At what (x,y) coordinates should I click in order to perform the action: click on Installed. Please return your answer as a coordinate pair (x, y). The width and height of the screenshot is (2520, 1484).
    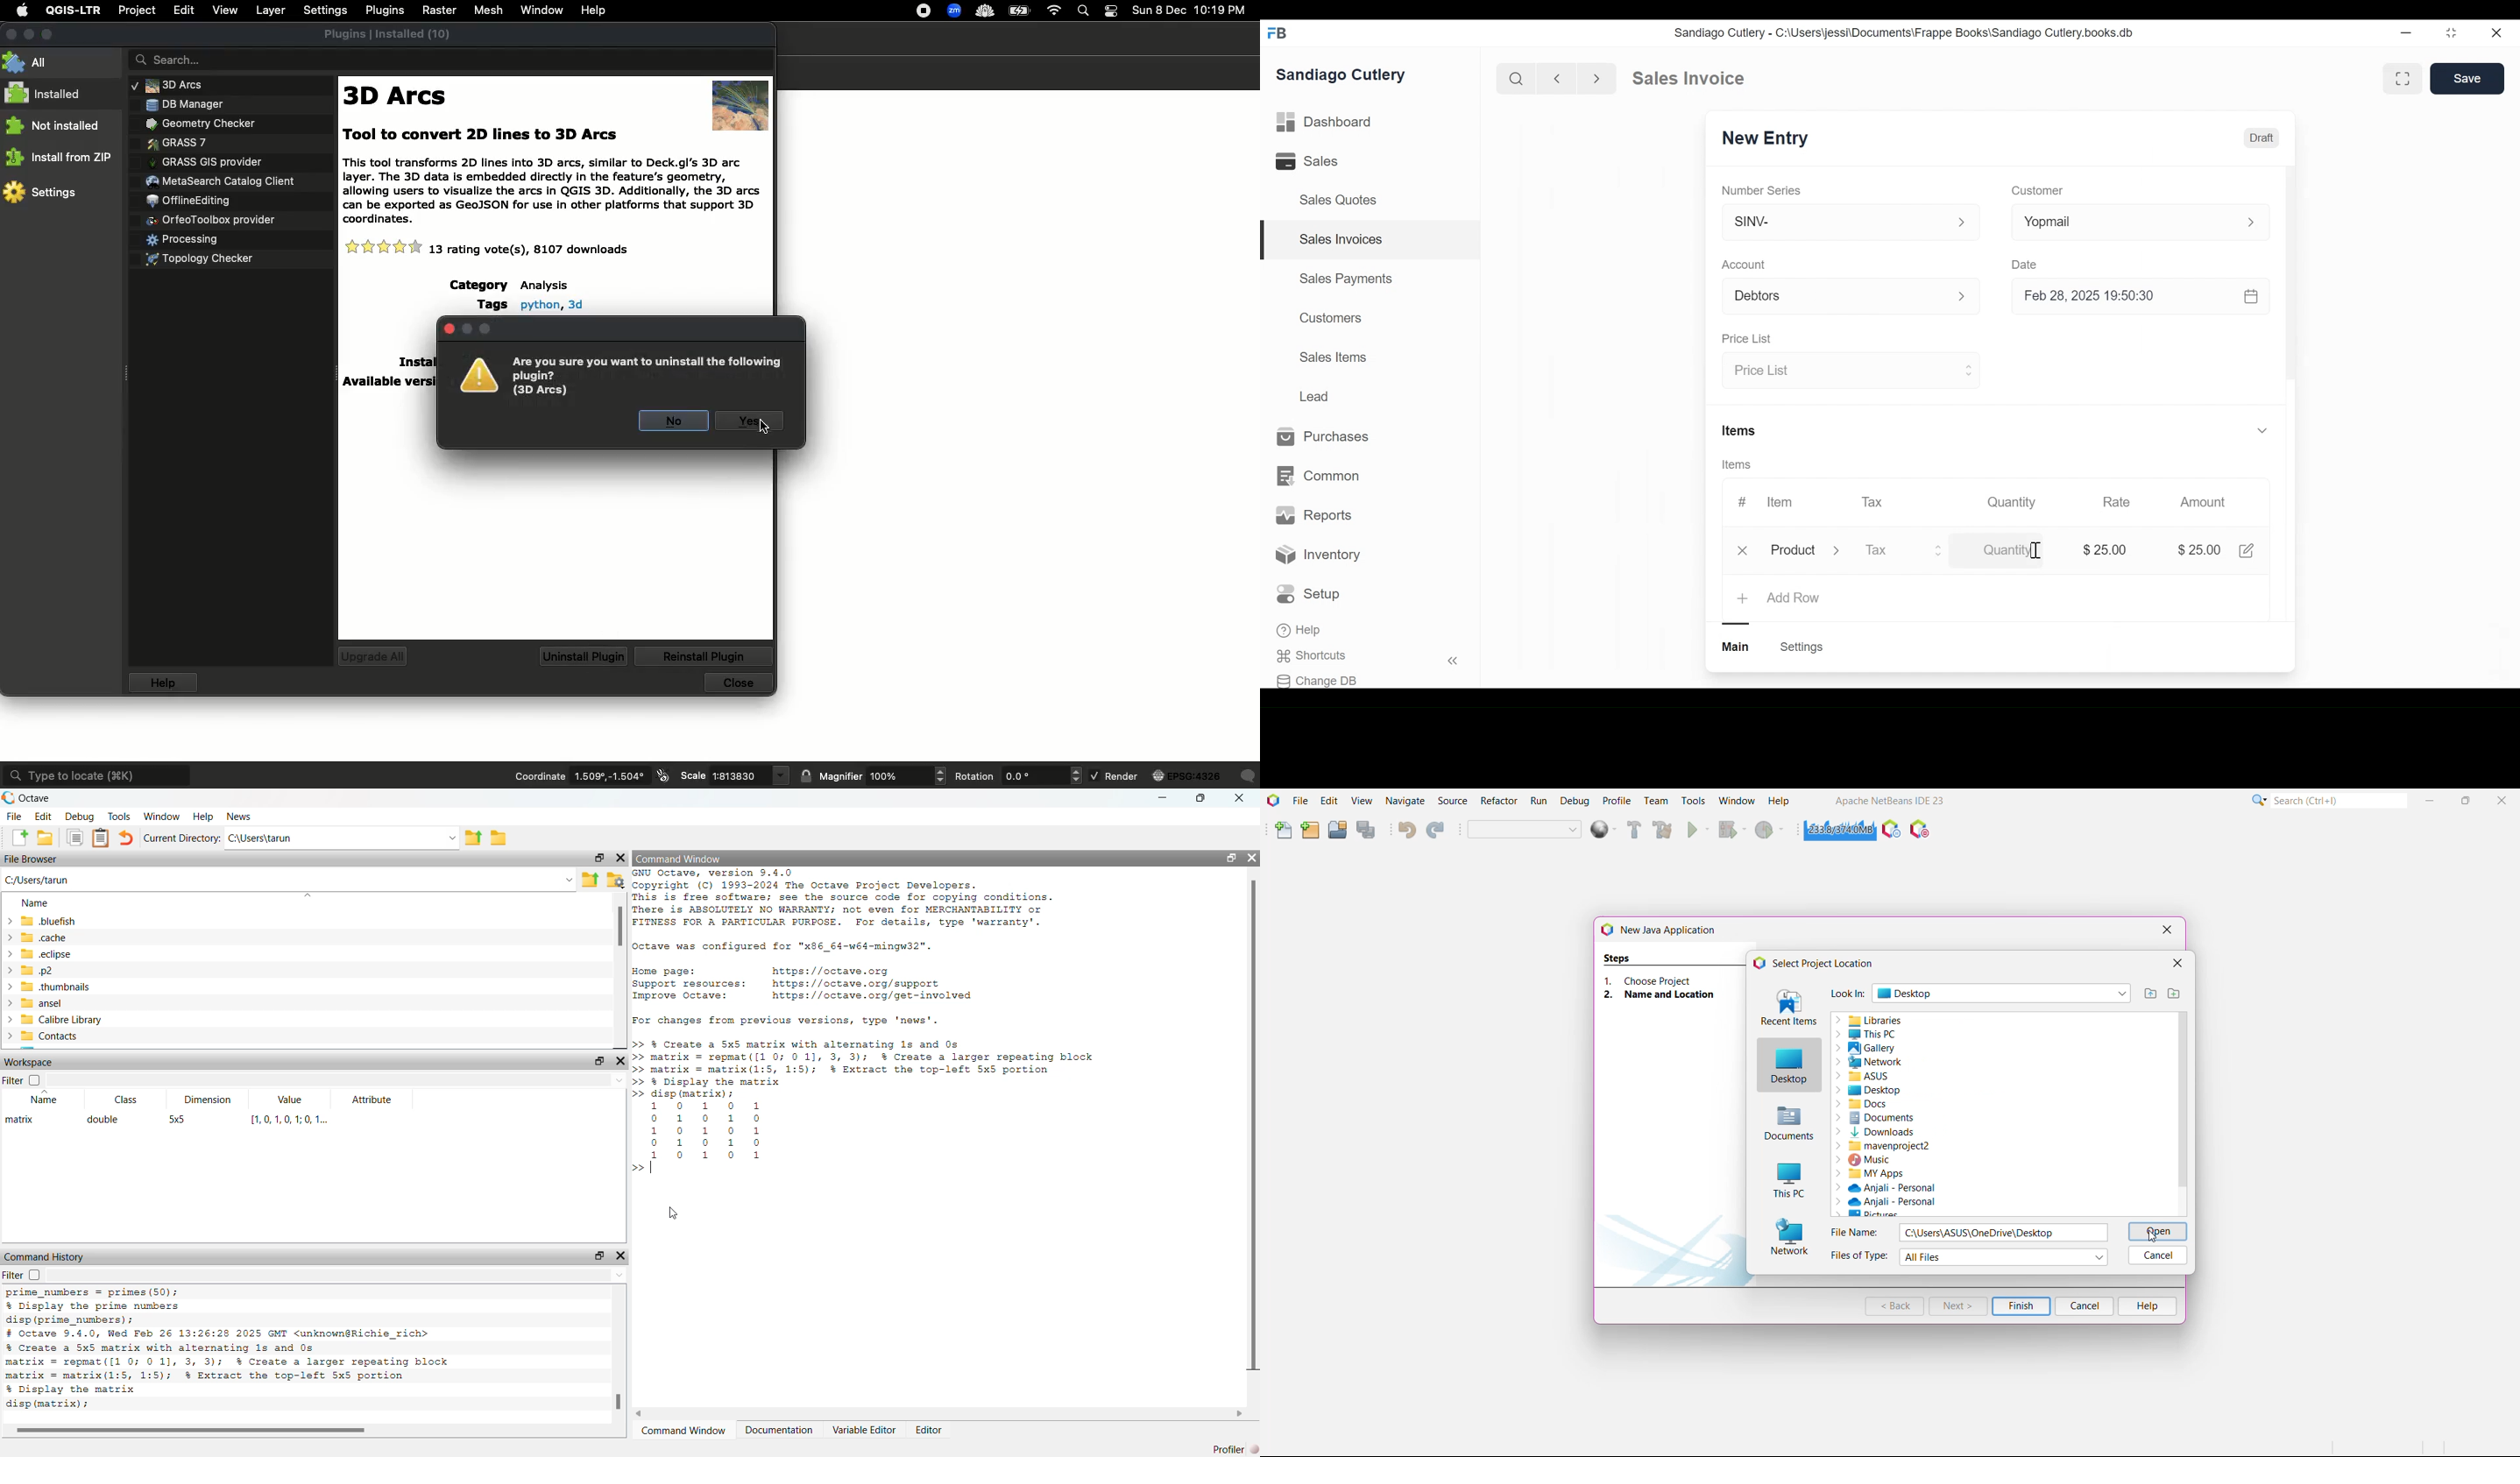
    Looking at the image, I should click on (46, 95).